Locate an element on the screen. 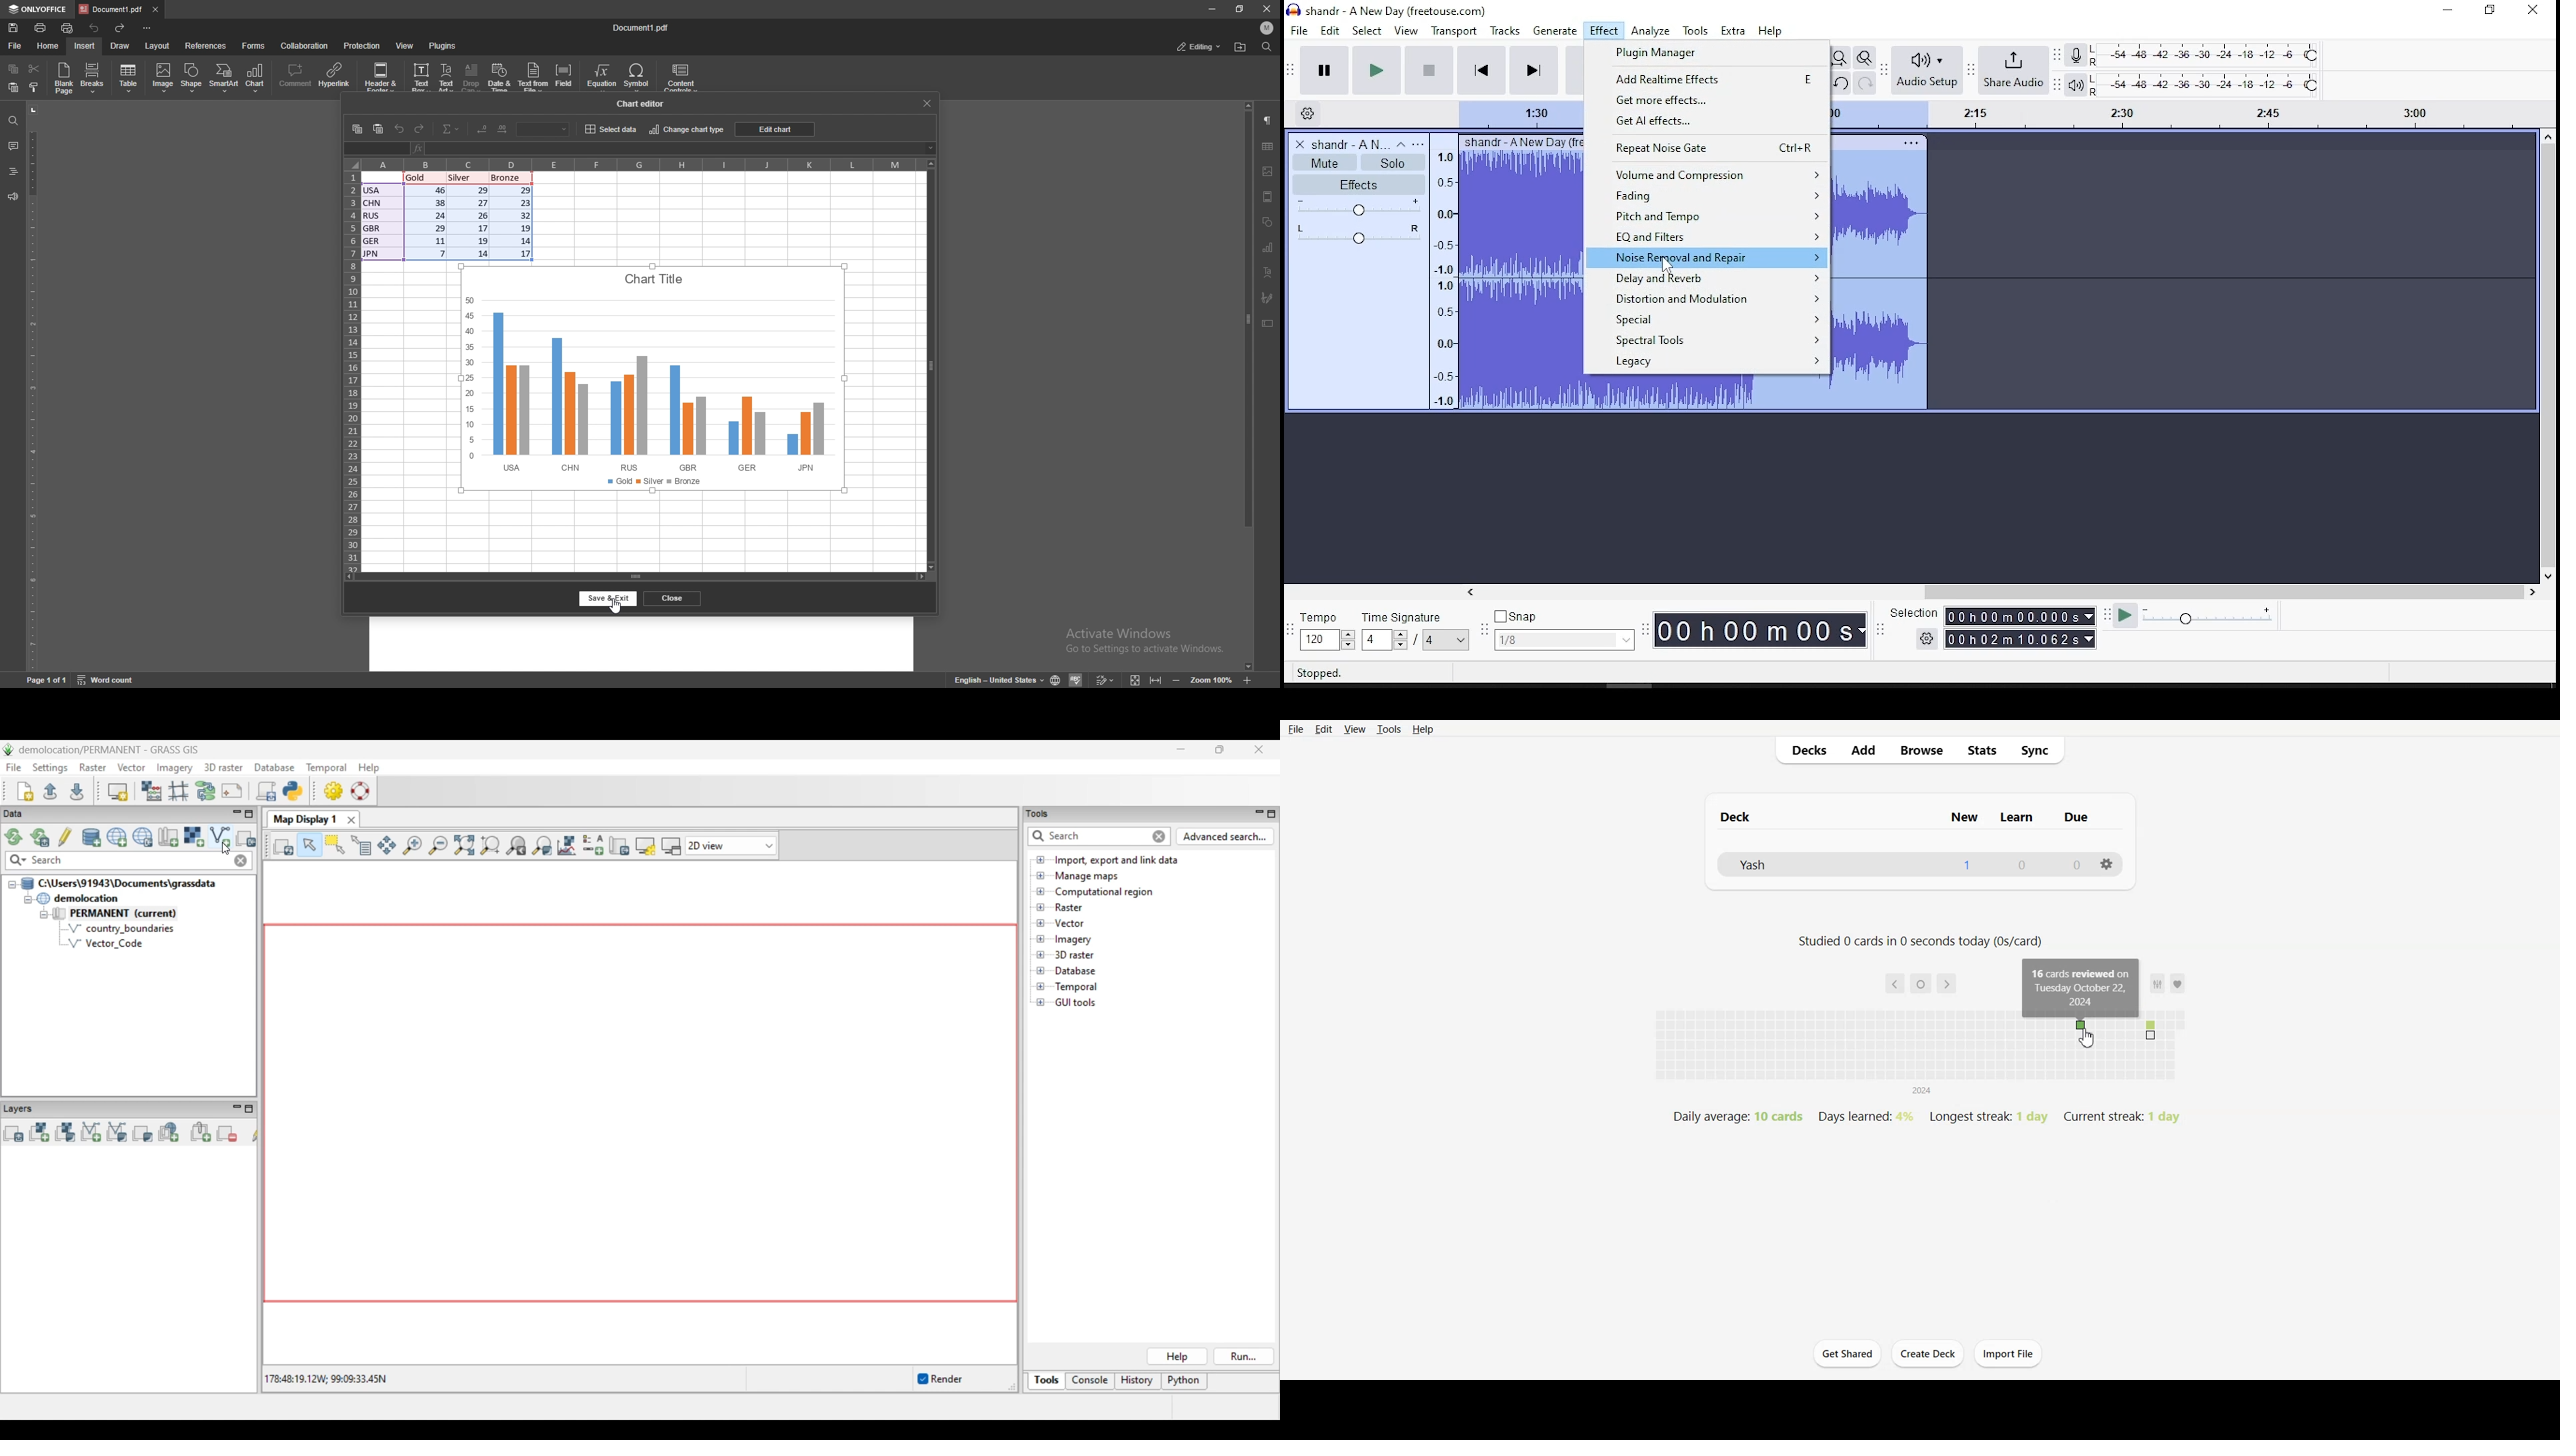 This screenshot has height=1456, width=2576. Settings is located at coordinates (2108, 864).